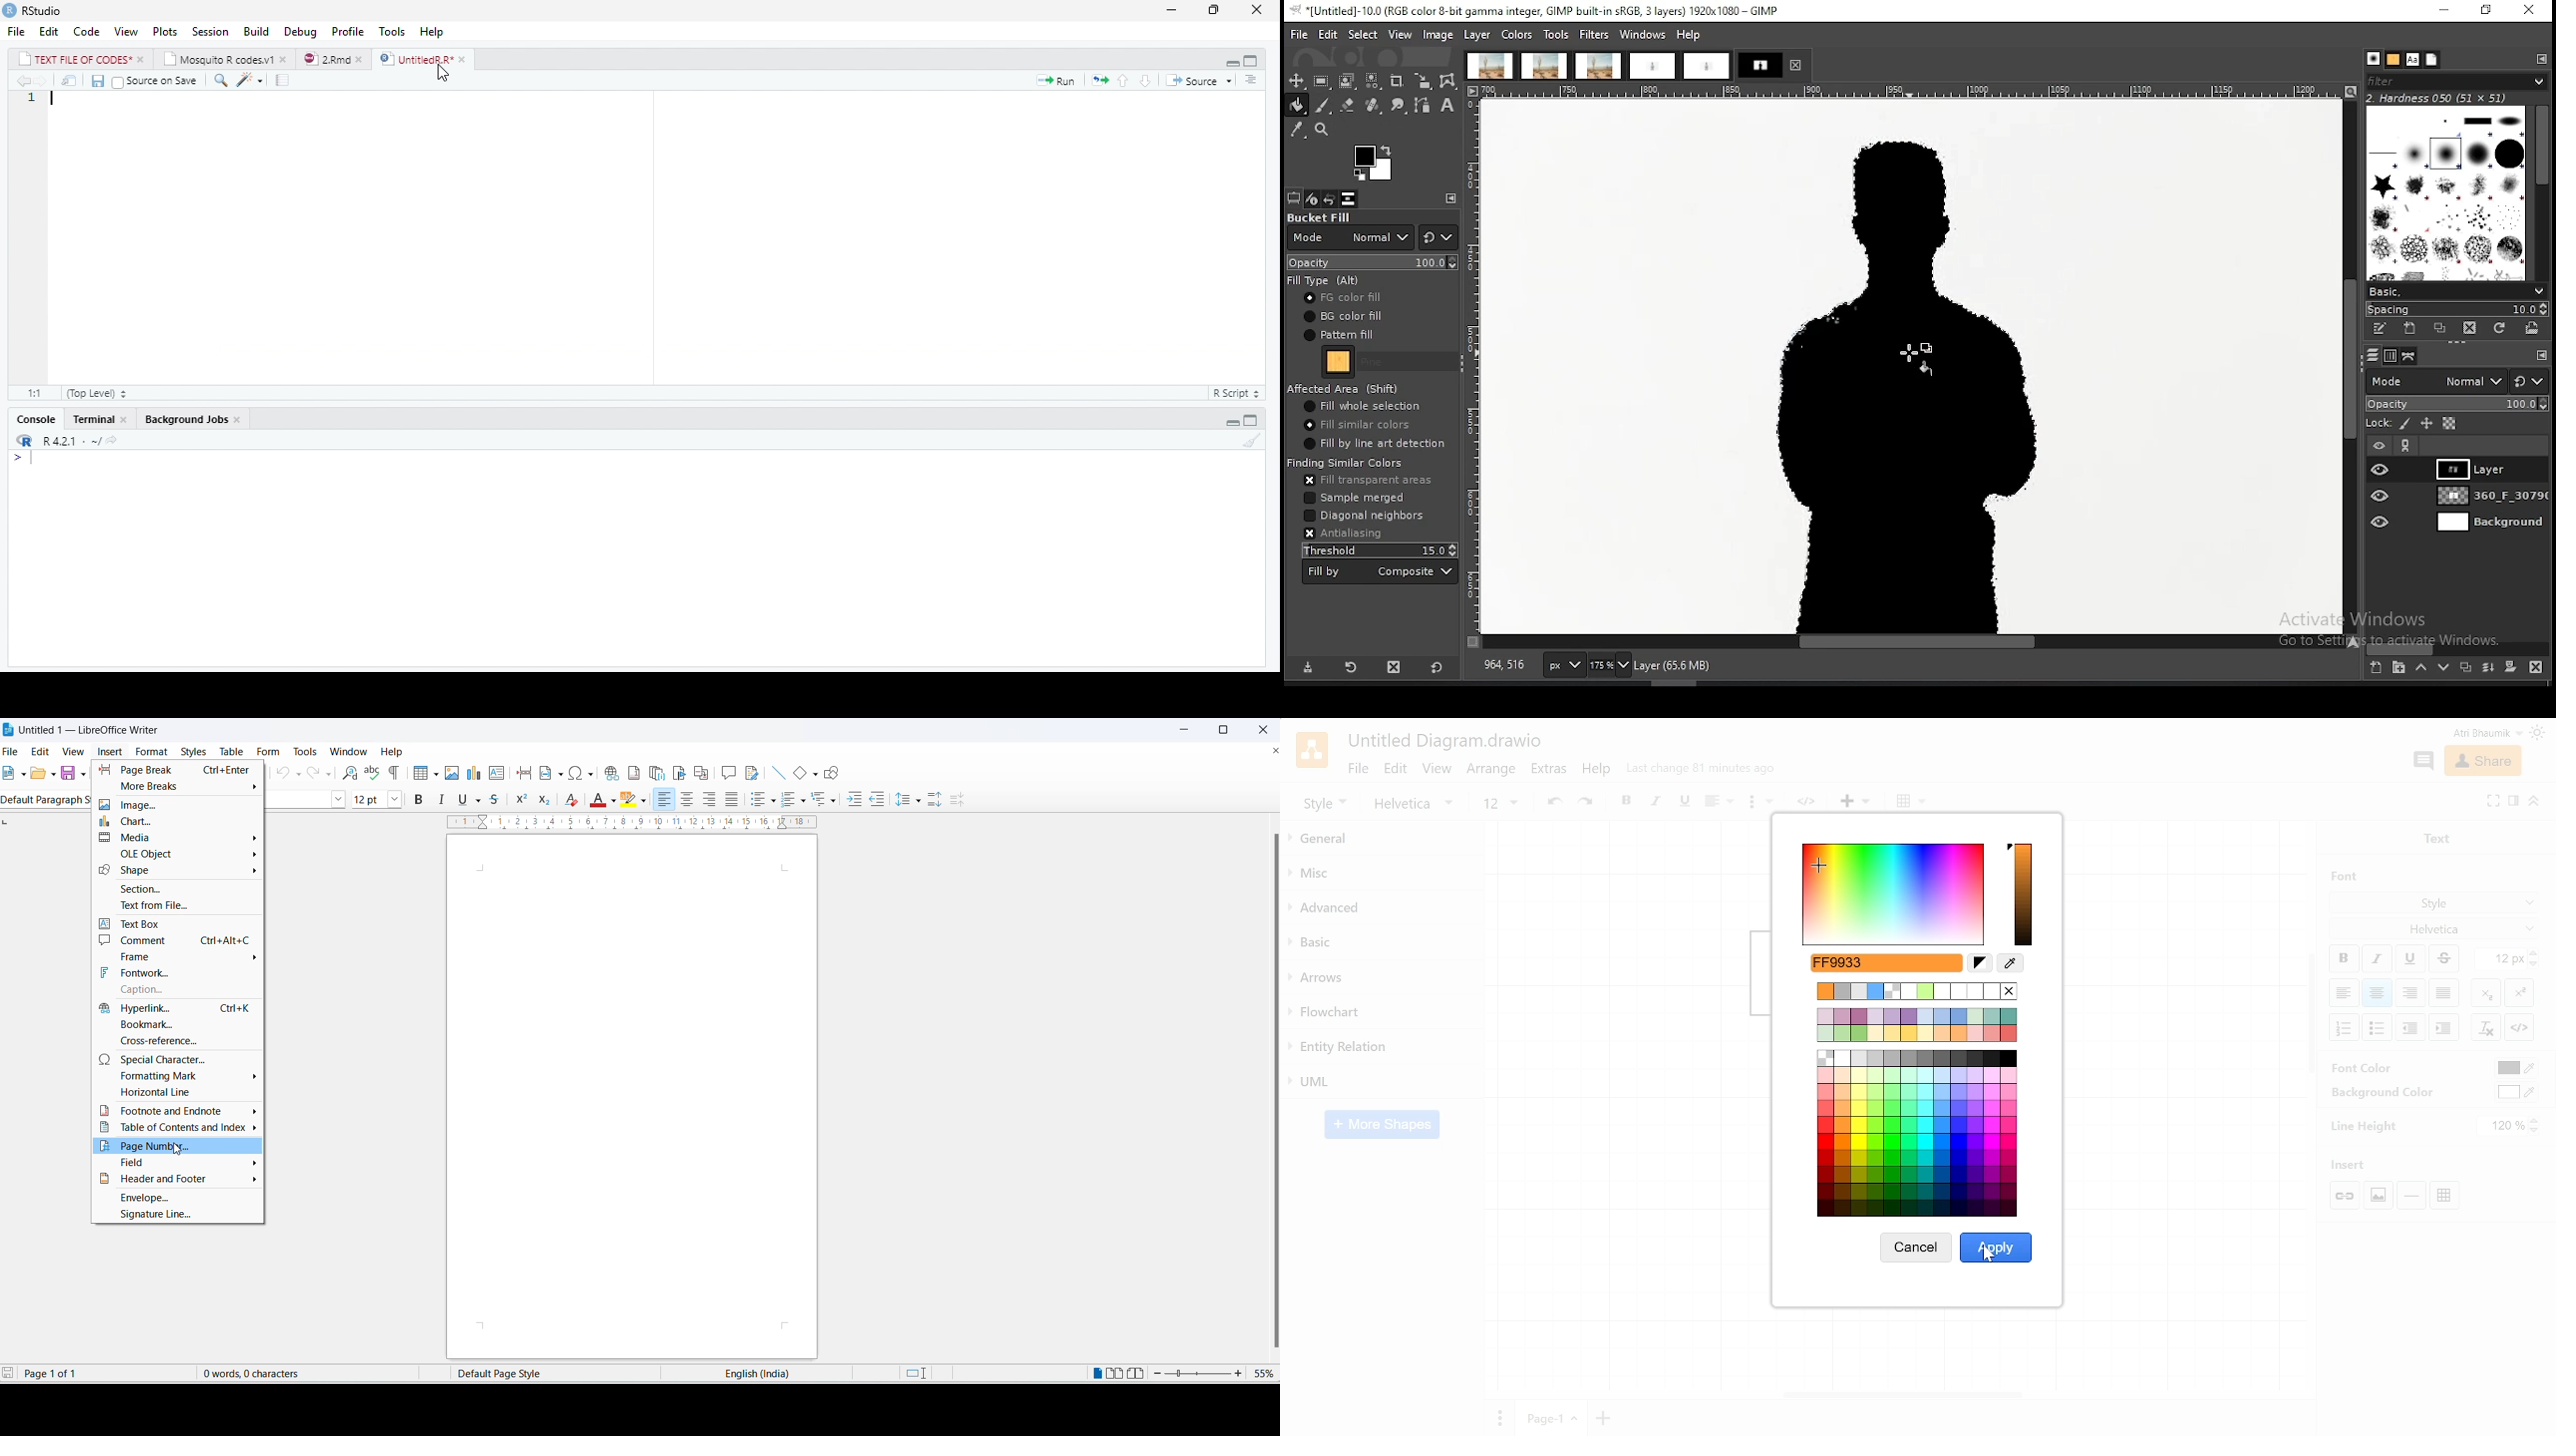 The height and width of the screenshot is (1456, 2576). What do you see at coordinates (37, 776) in the screenshot?
I see `open ` at bounding box center [37, 776].